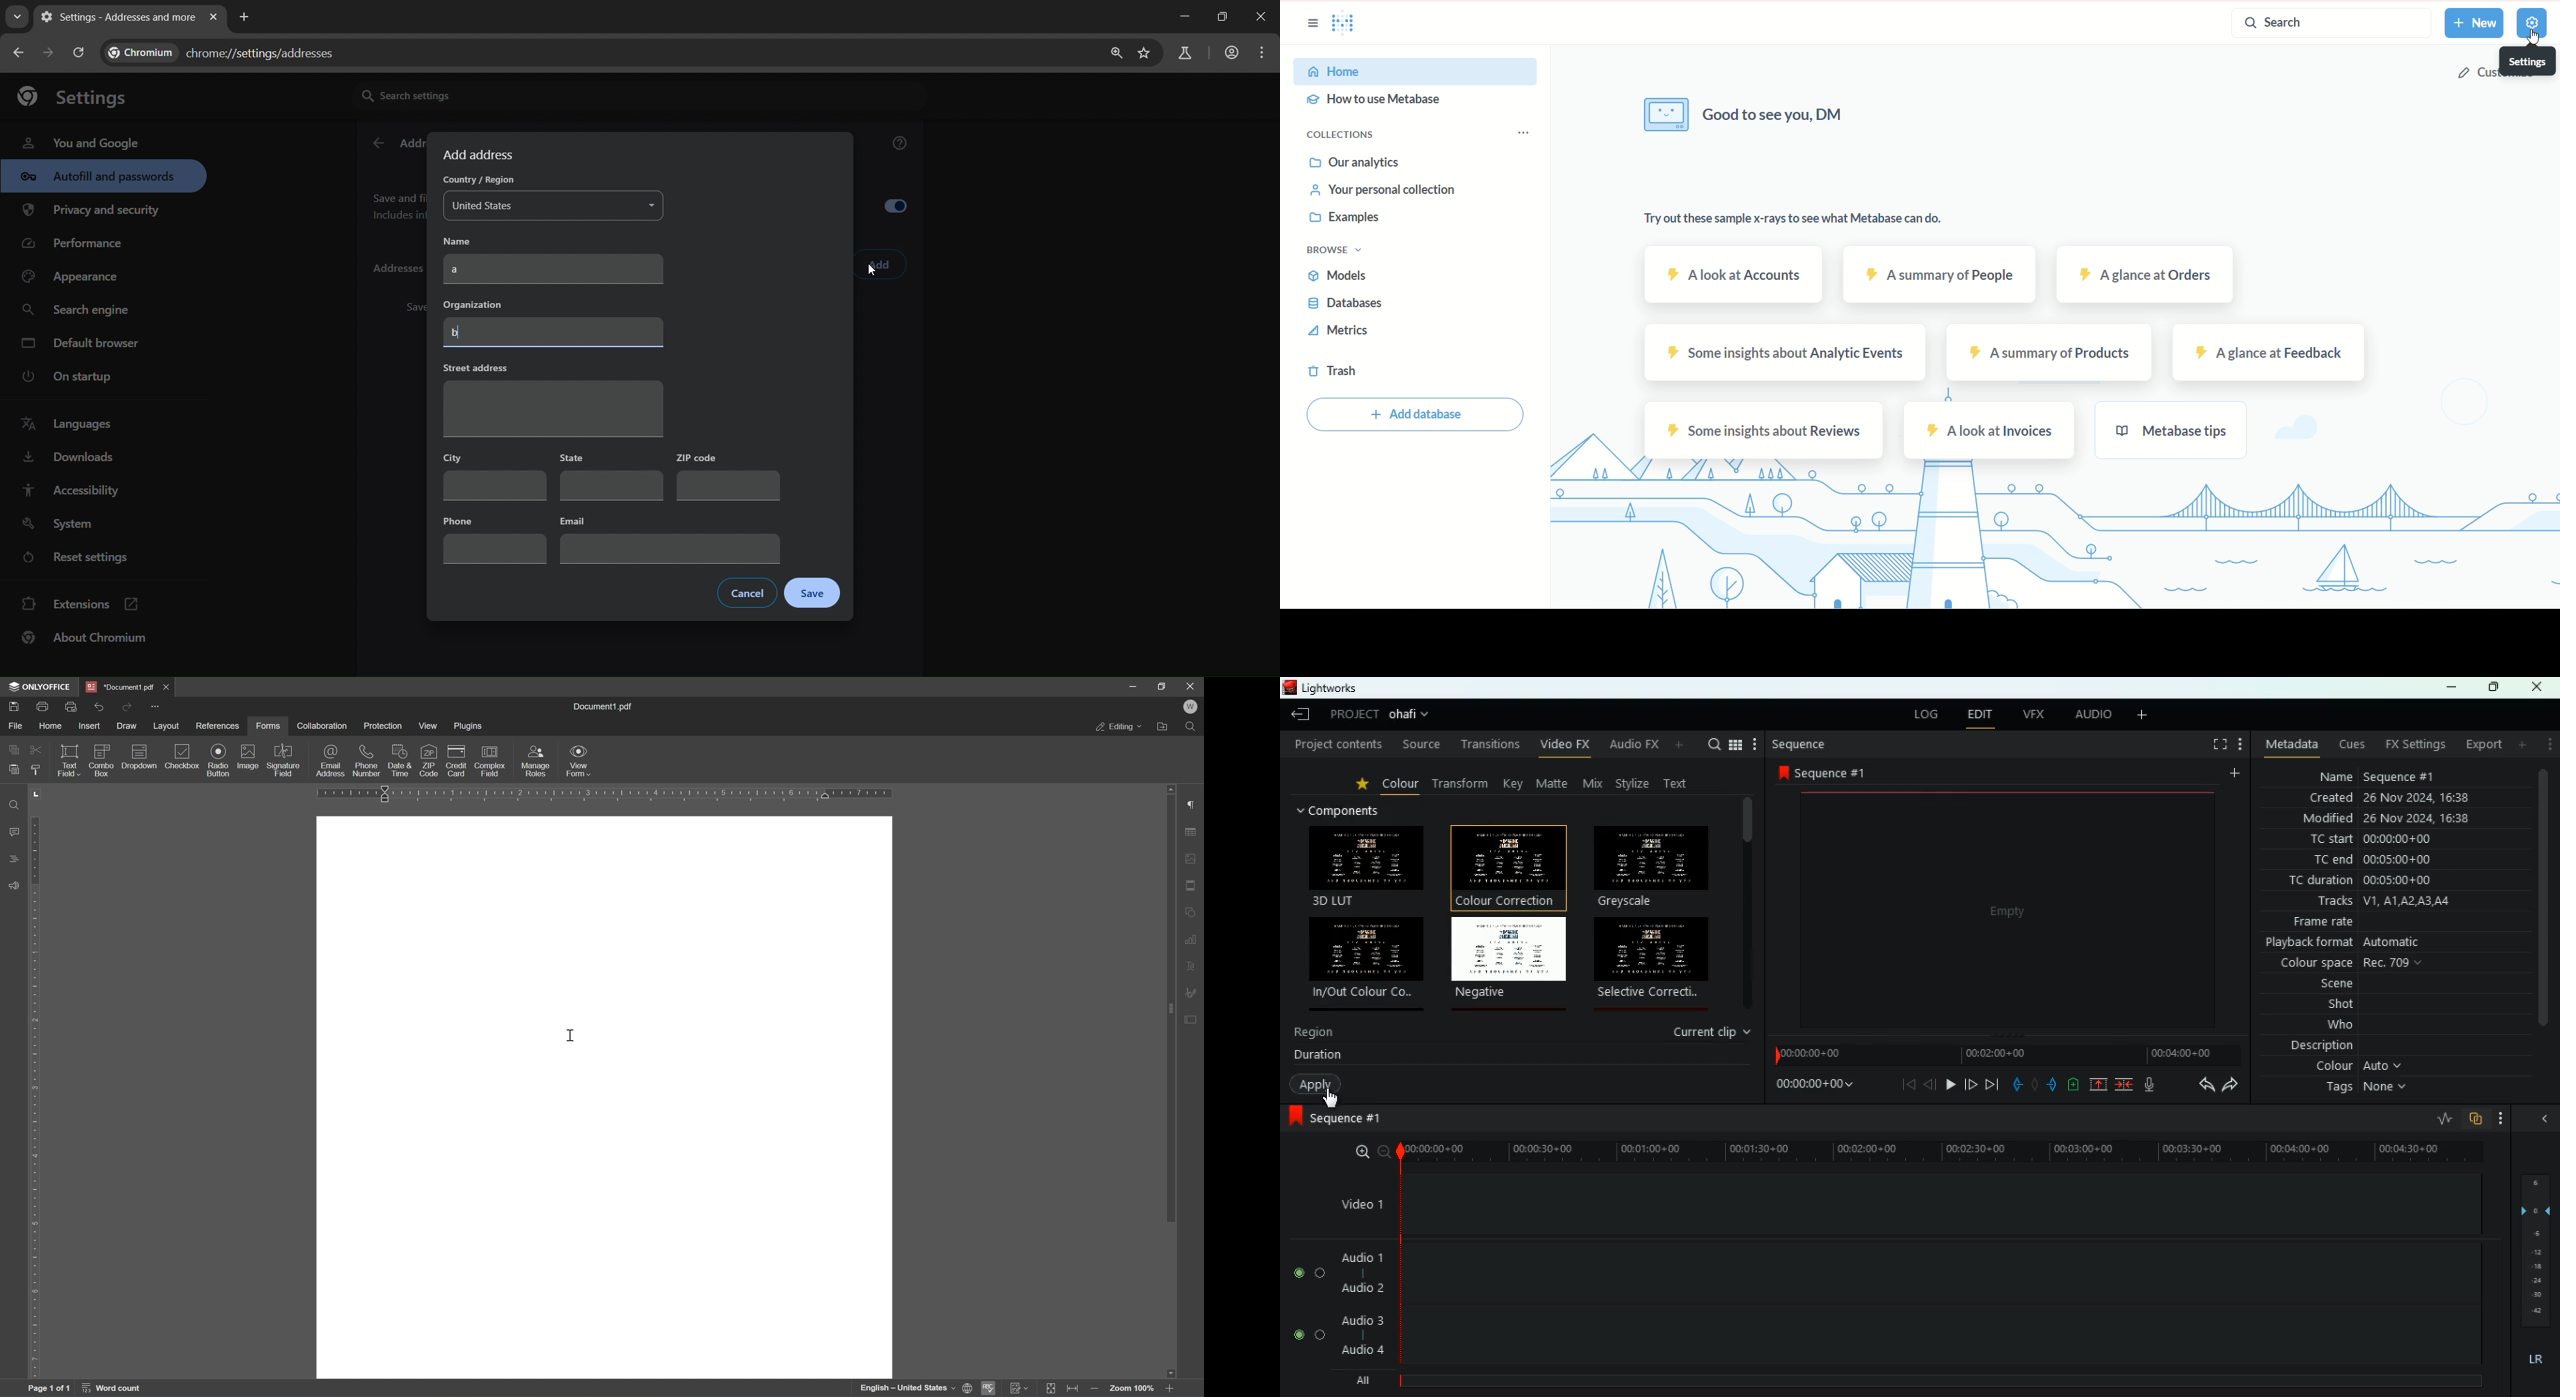 The width and height of the screenshot is (2576, 1400). Describe the element at coordinates (892, 1385) in the screenshot. I see `english - united states` at that location.